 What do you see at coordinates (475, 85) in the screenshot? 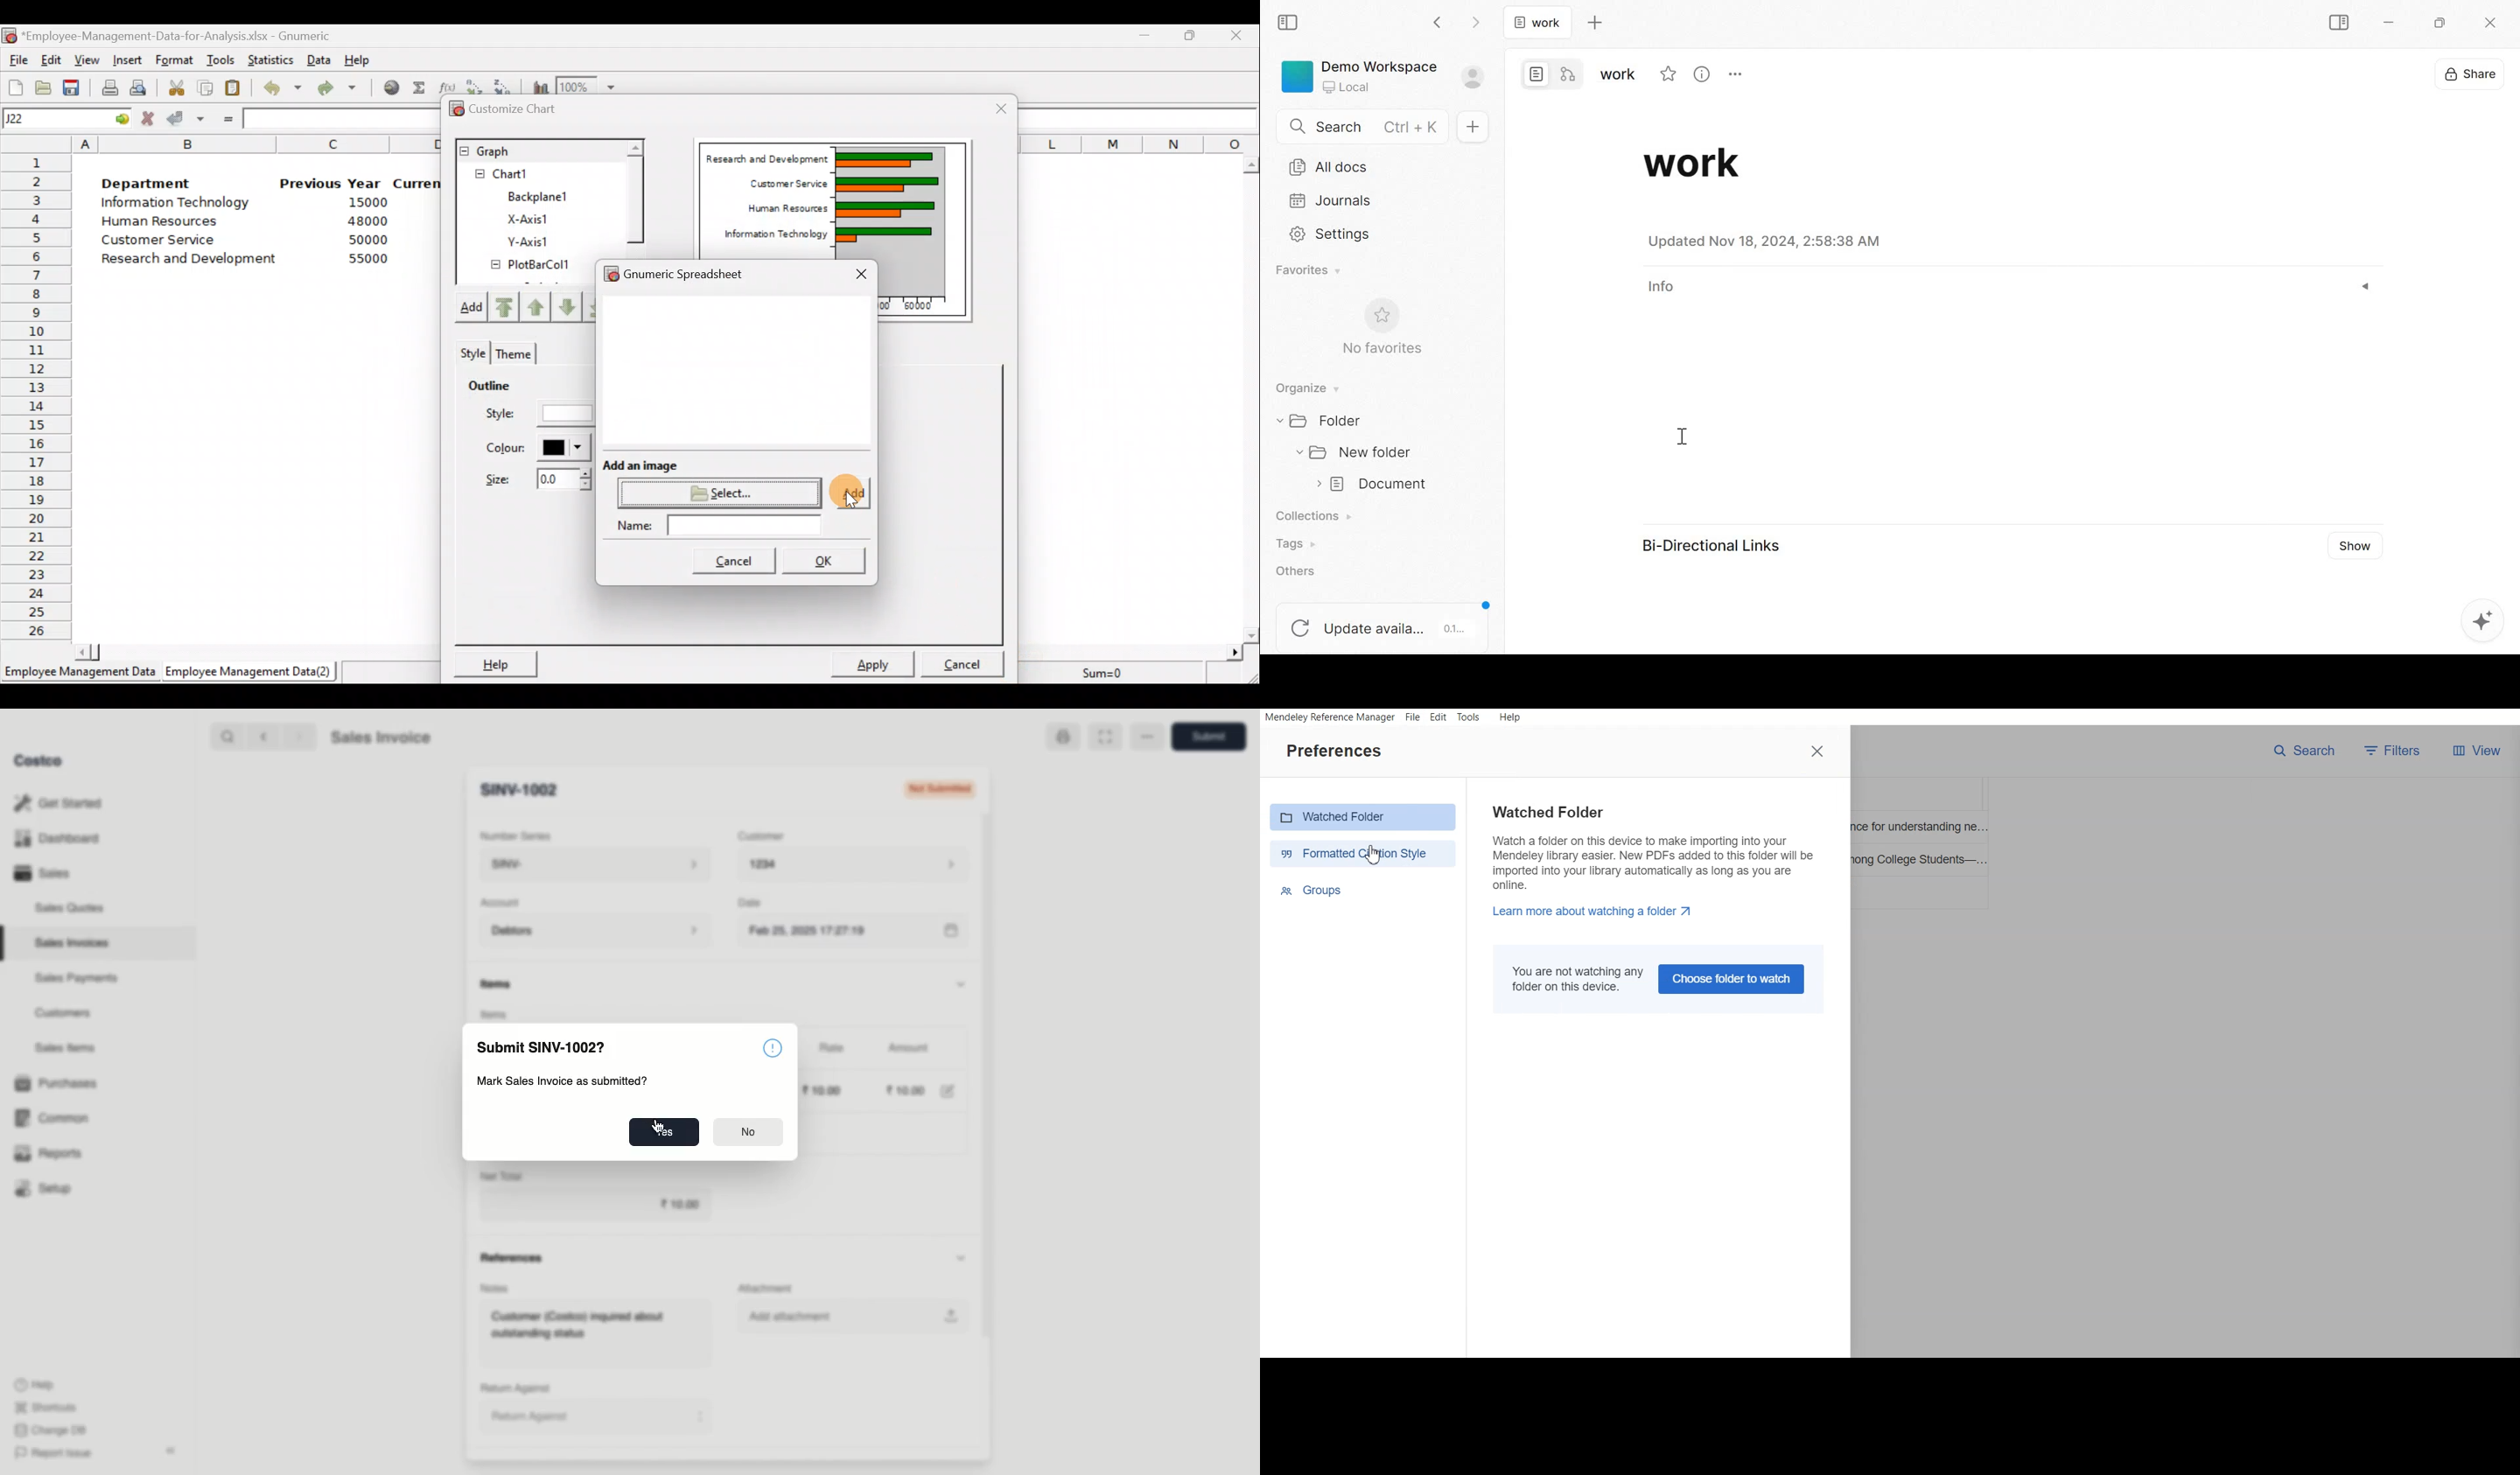
I see `Sort in Ascending order` at bounding box center [475, 85].